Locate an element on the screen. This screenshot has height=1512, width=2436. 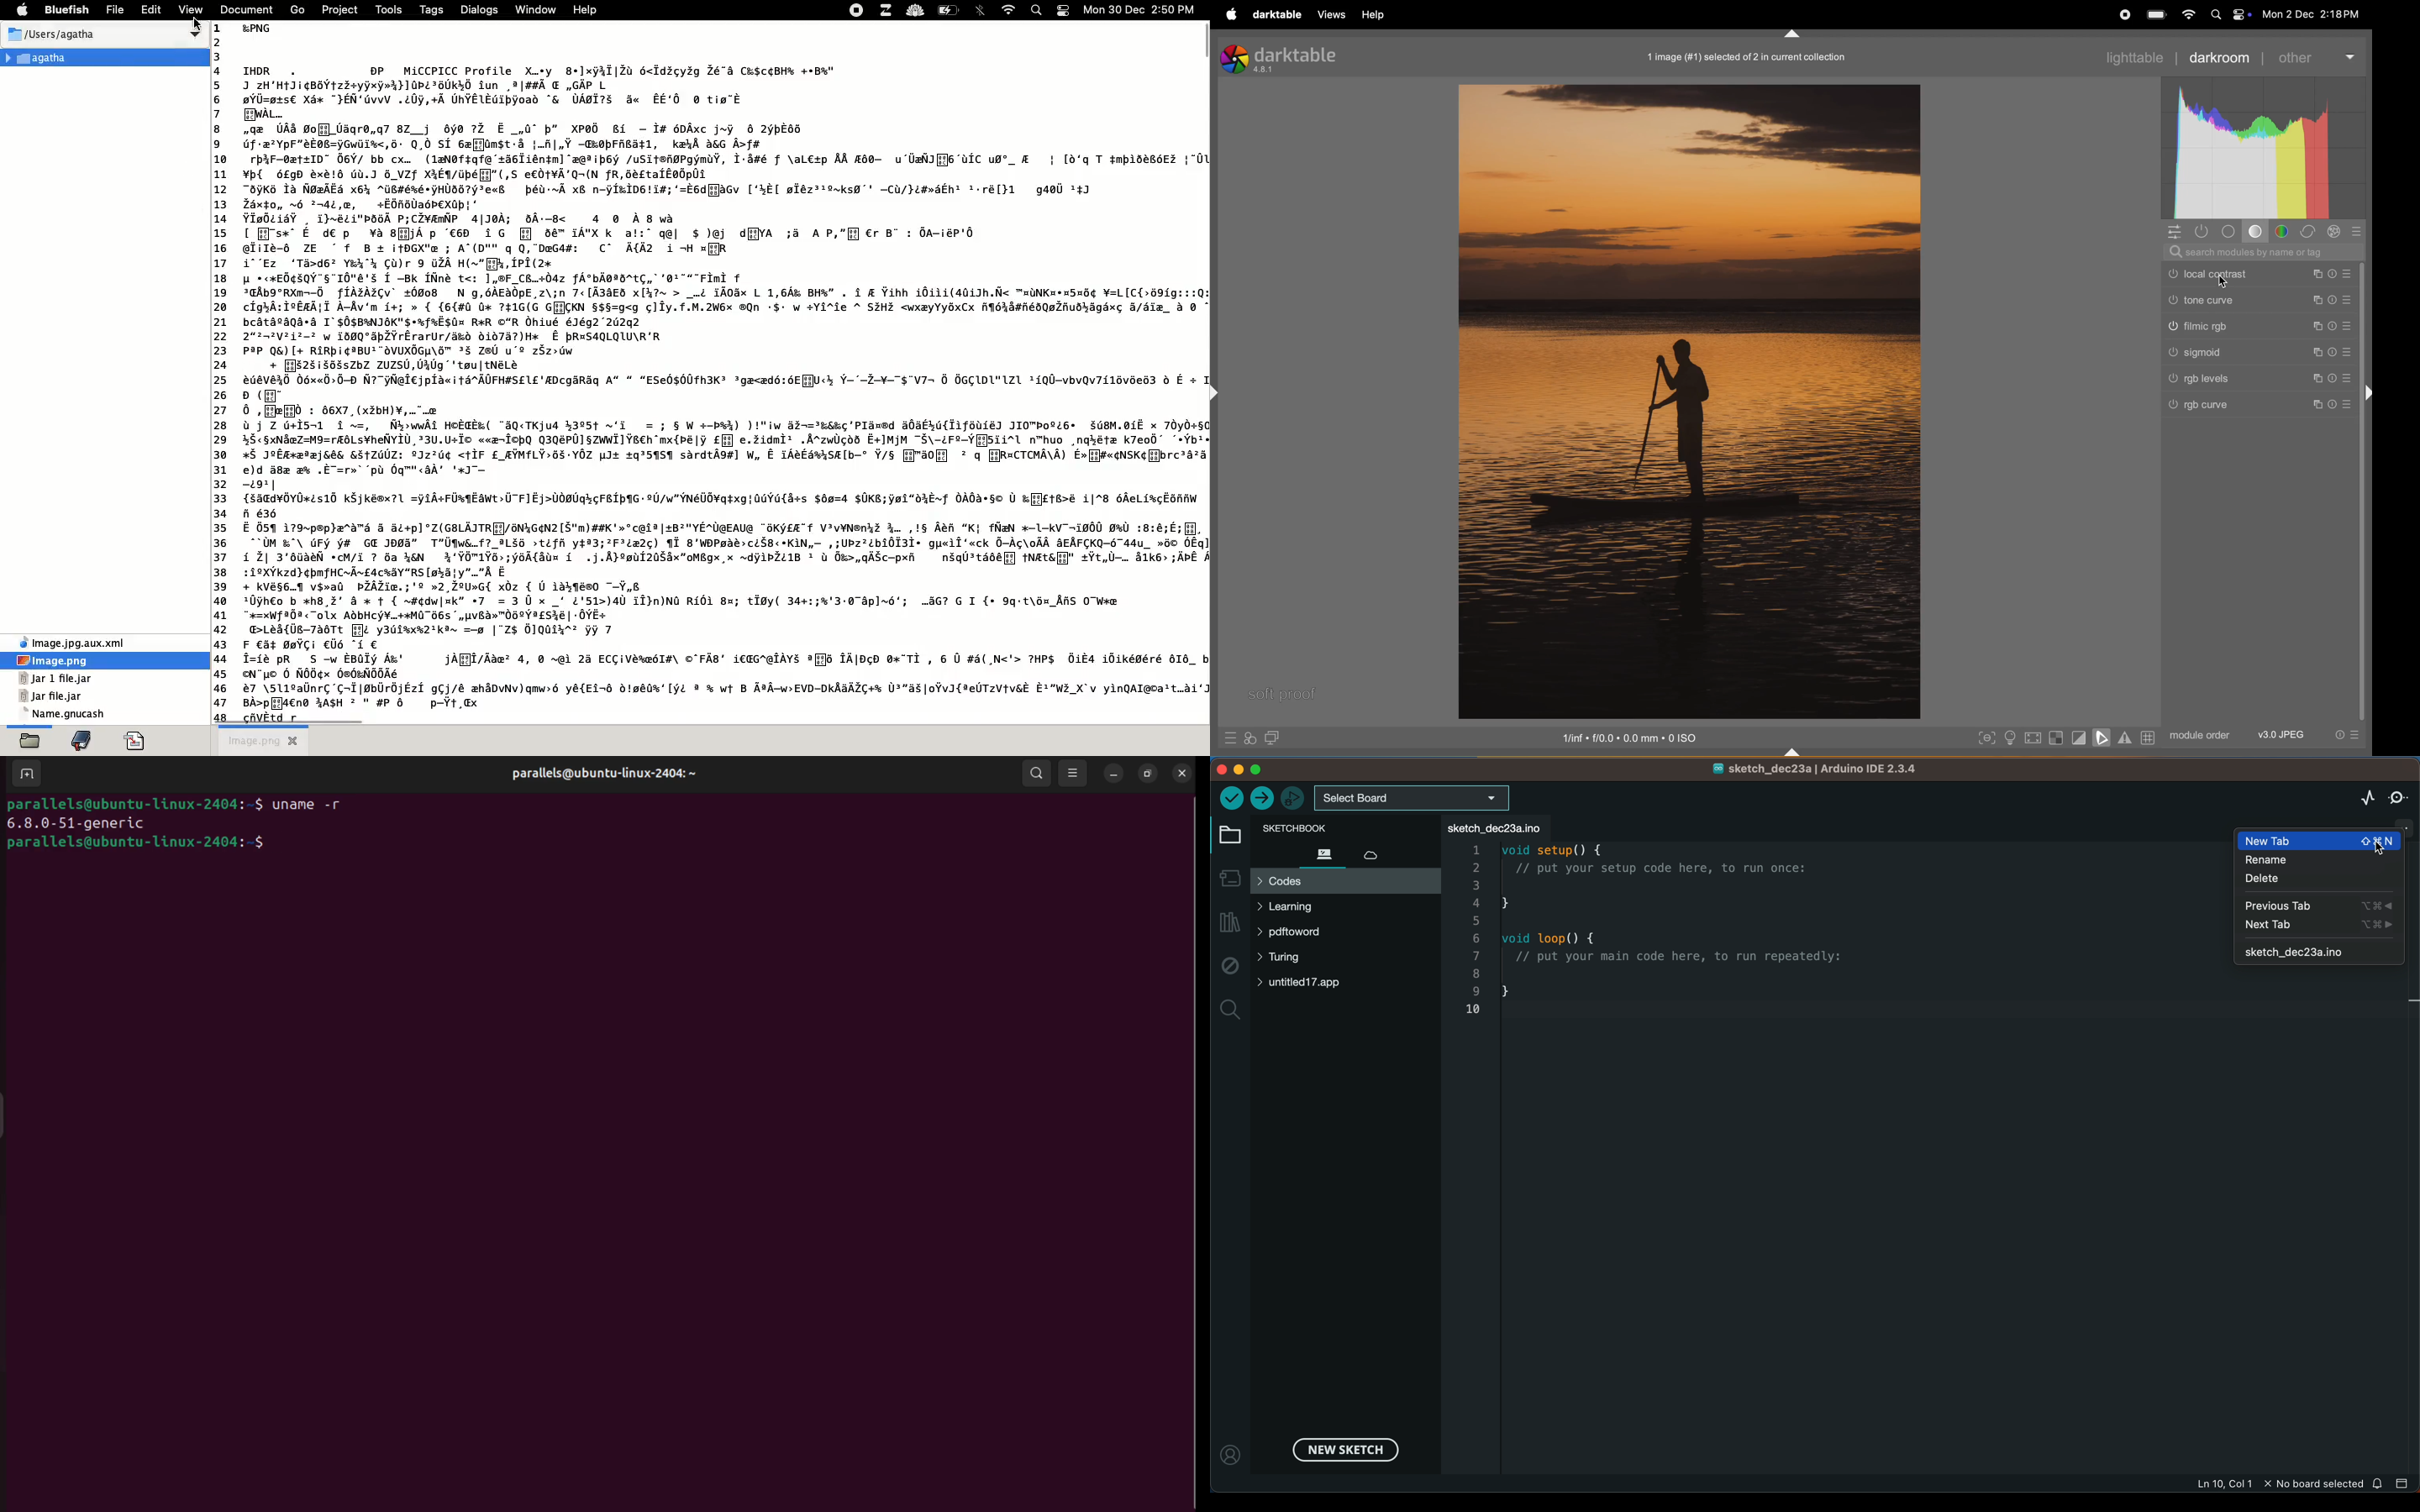
v3 jpeg is located at coordinates (2280, 734).